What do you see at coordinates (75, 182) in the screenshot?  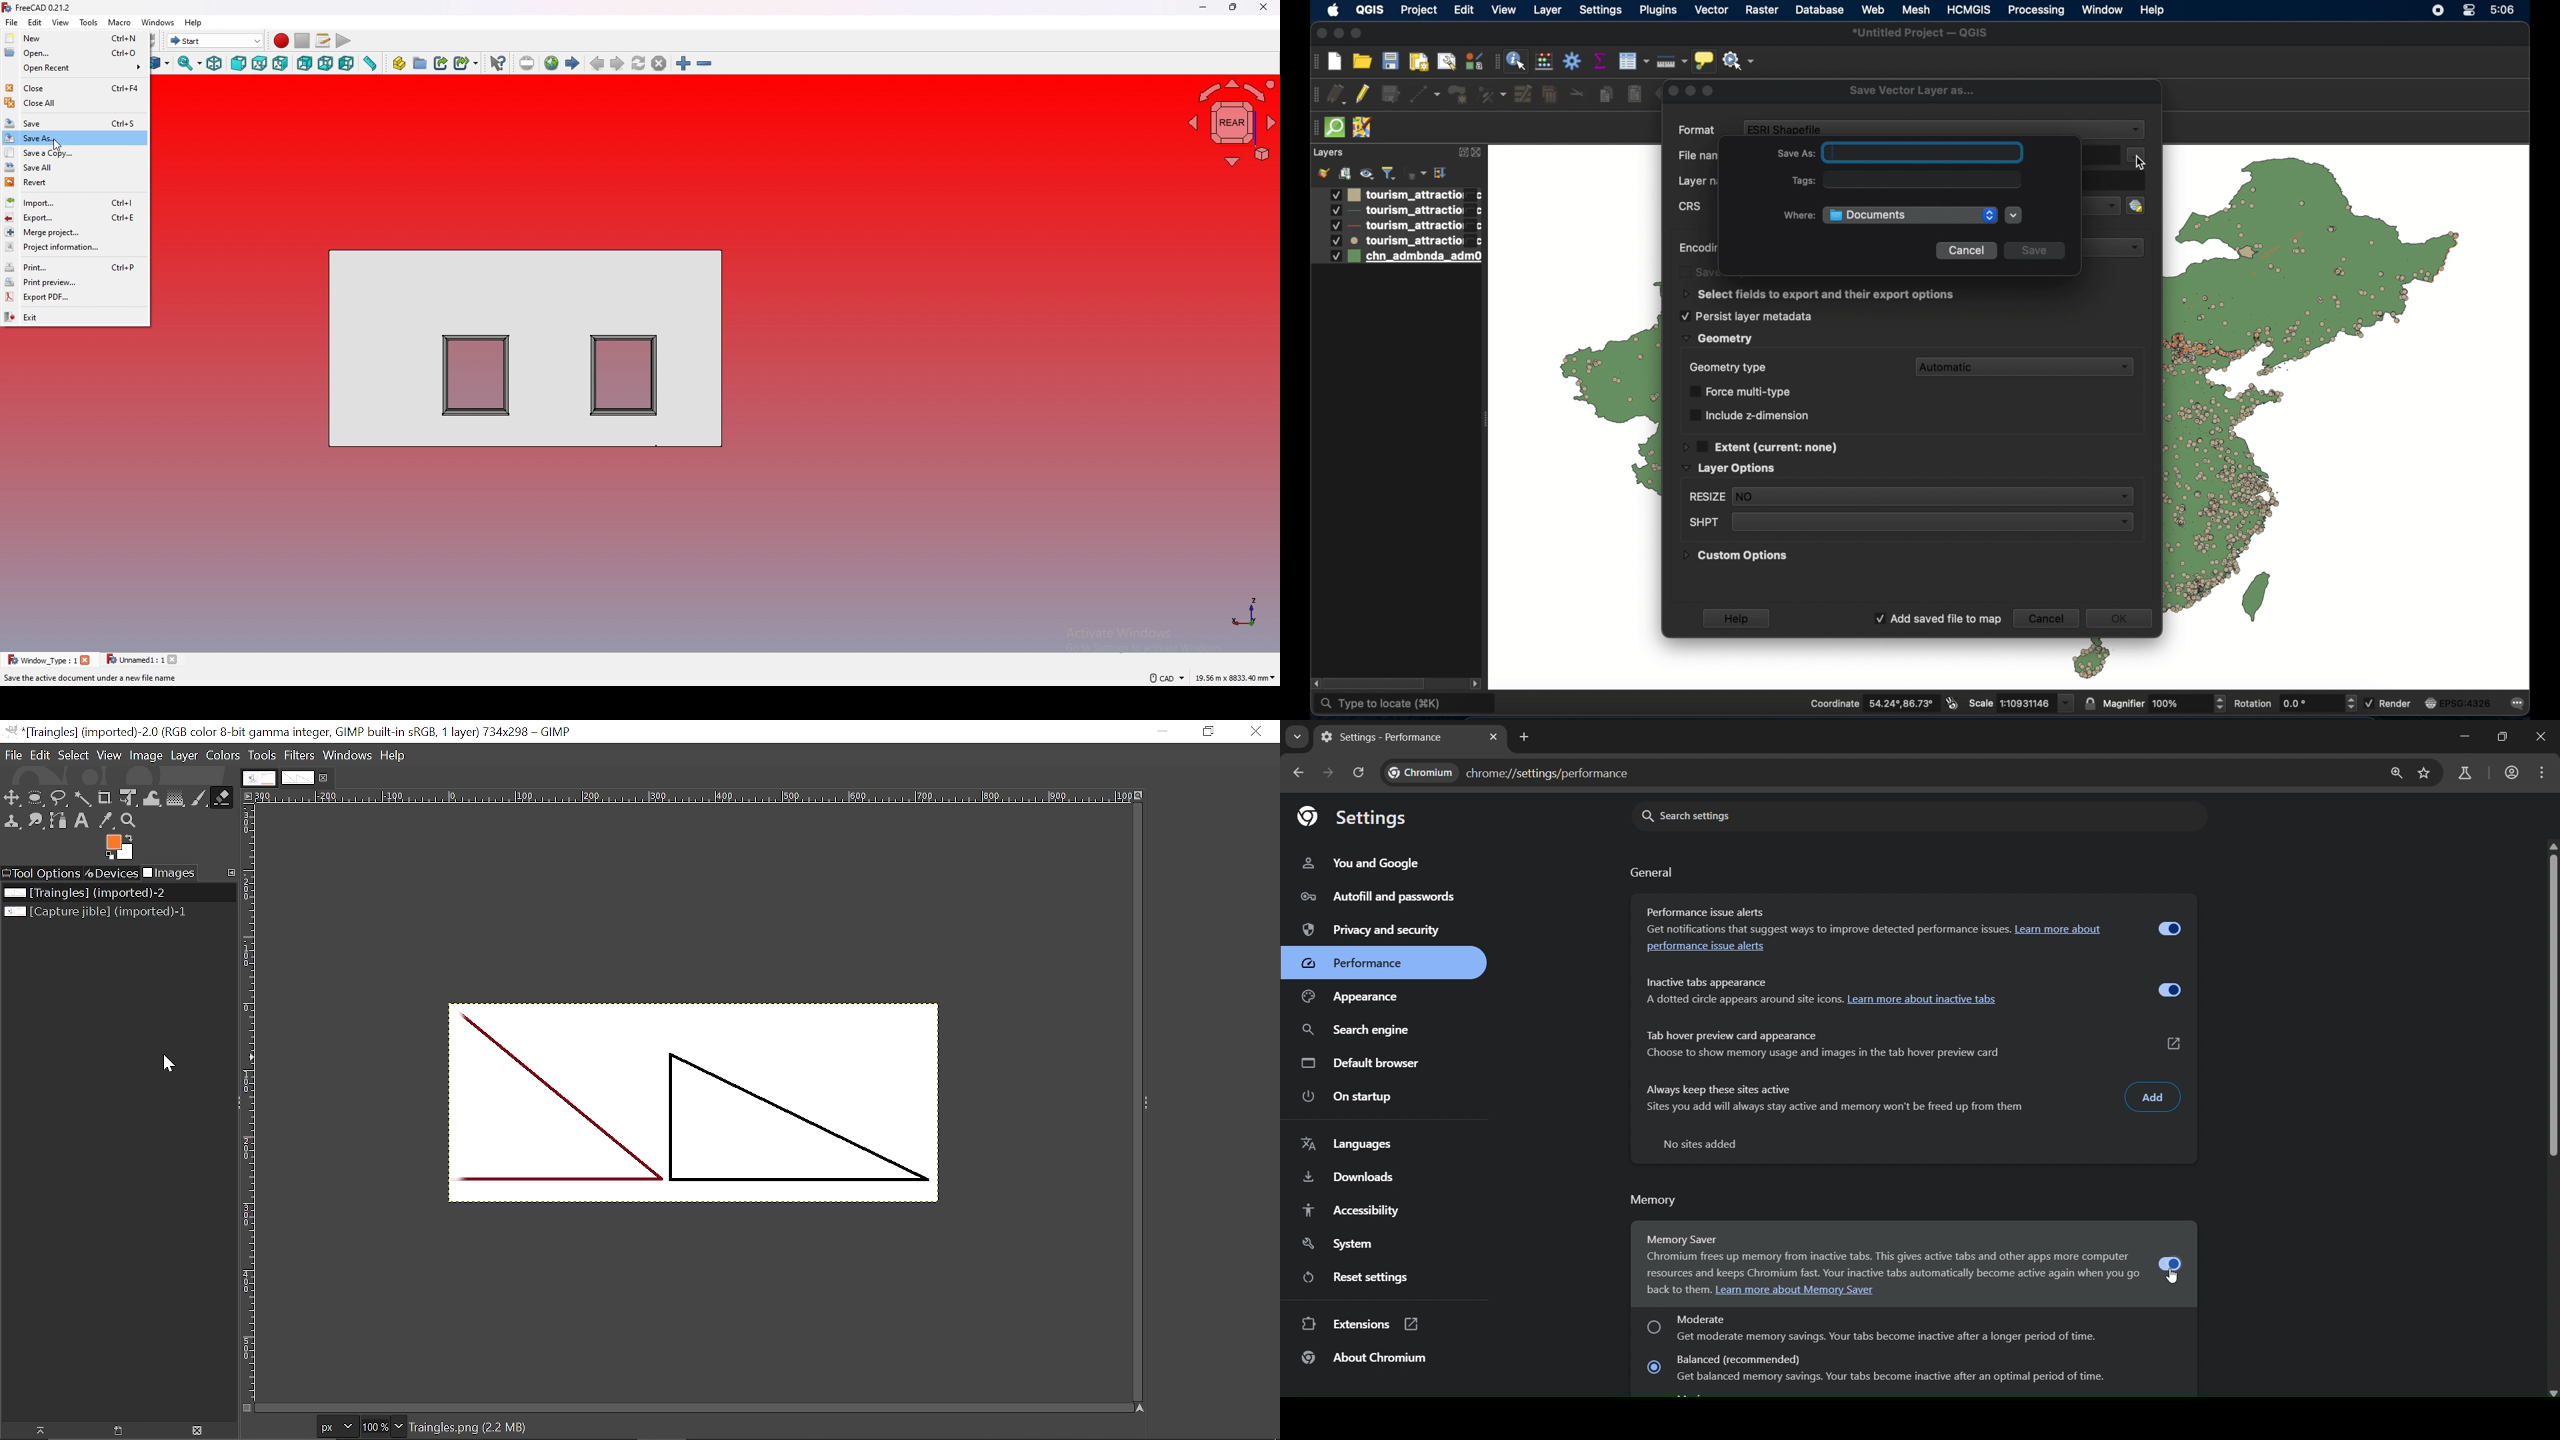 I see `revert` at bounding box center [75, 182].